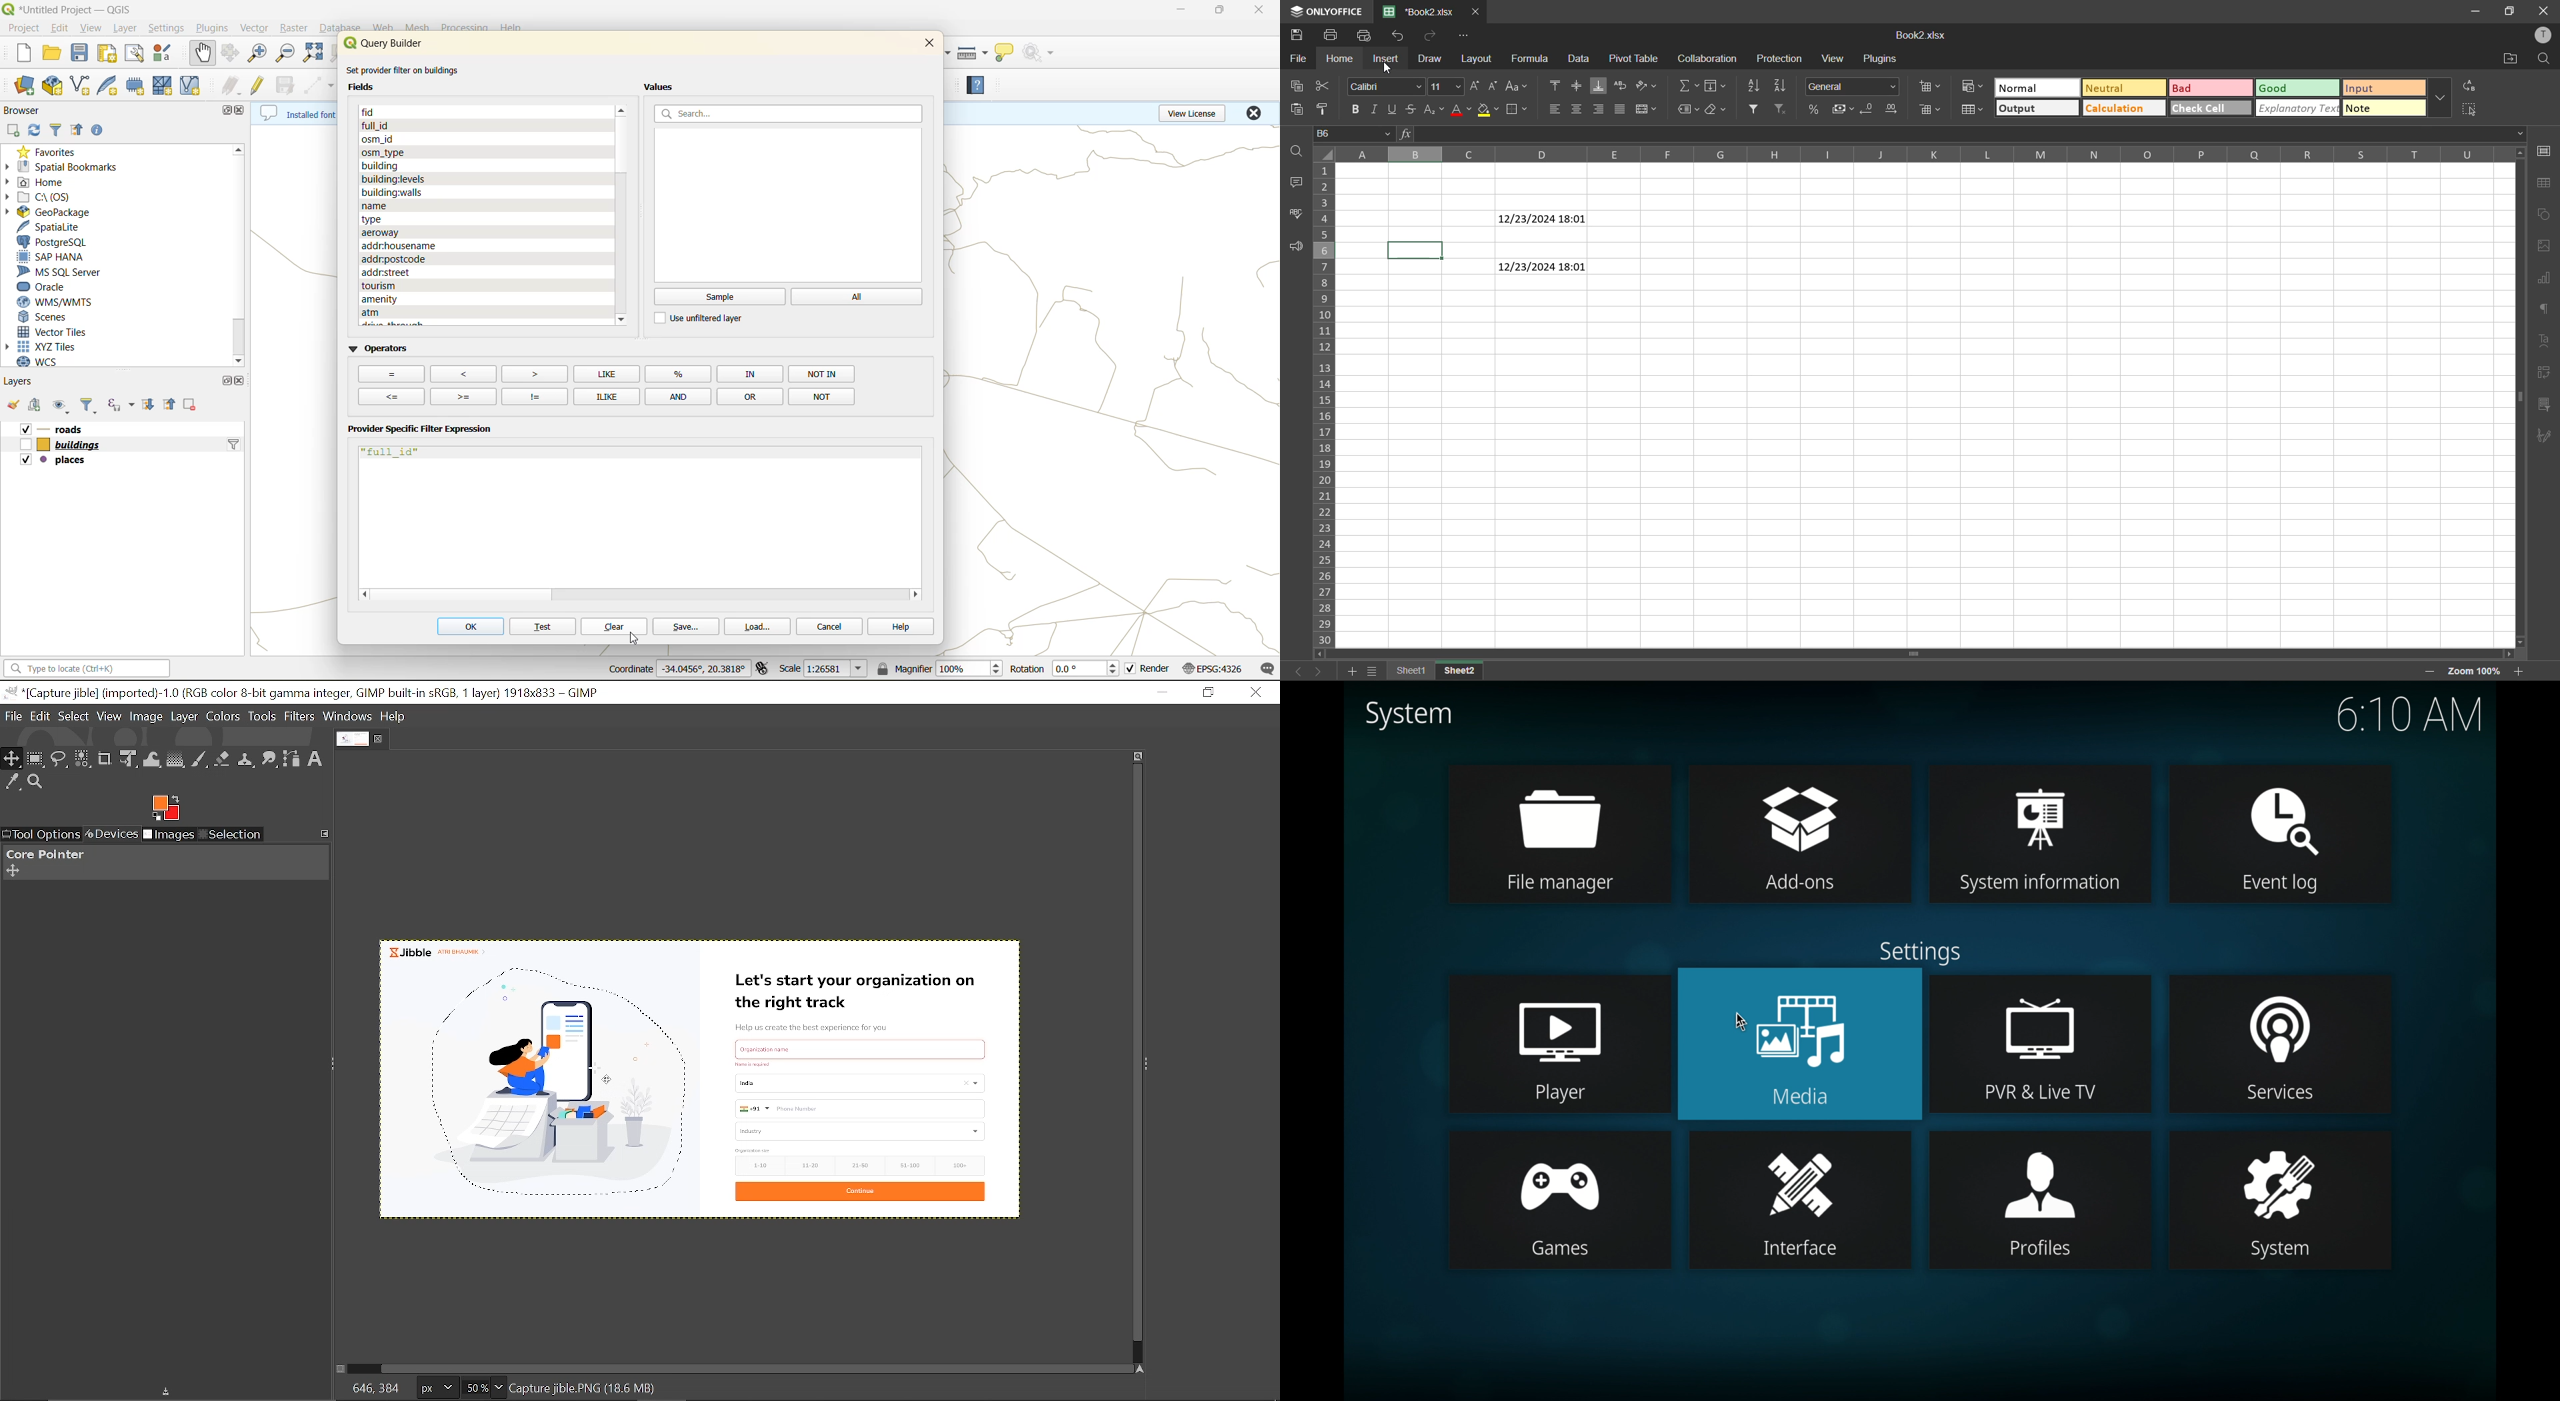  I want to click on change case, so click(1517, 85).